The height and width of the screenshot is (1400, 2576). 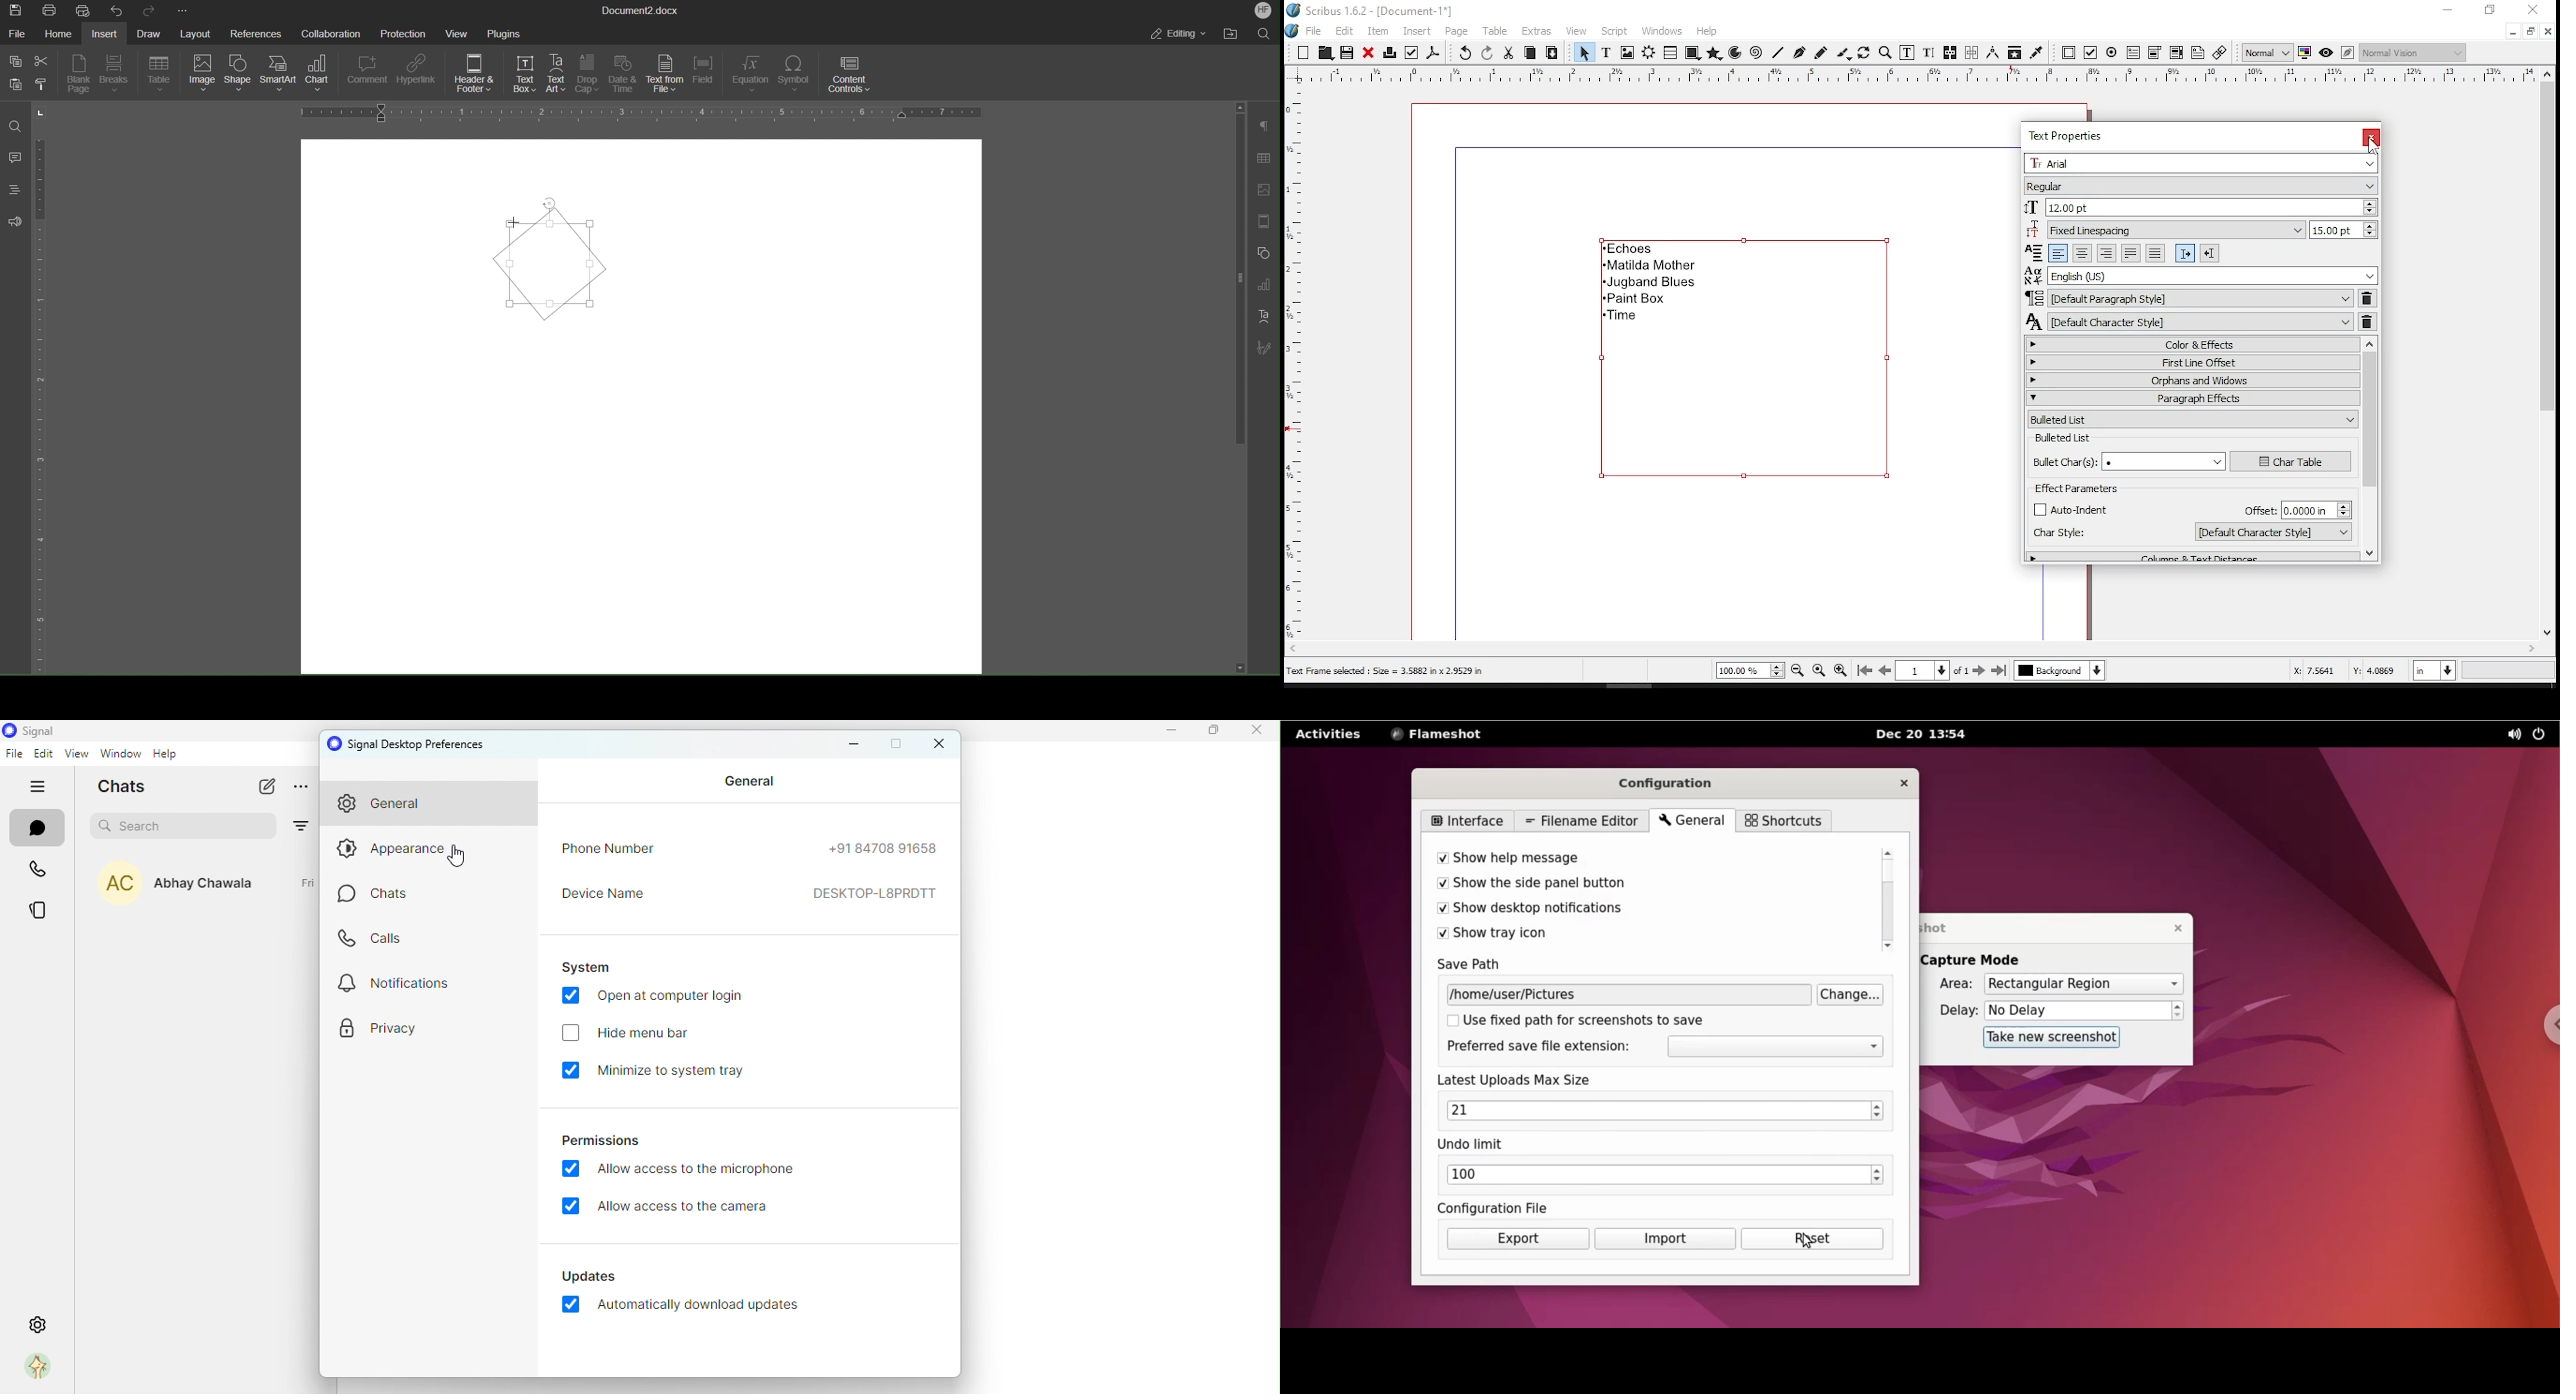 I want to click on hide tabs, so click(x=36, y=787).